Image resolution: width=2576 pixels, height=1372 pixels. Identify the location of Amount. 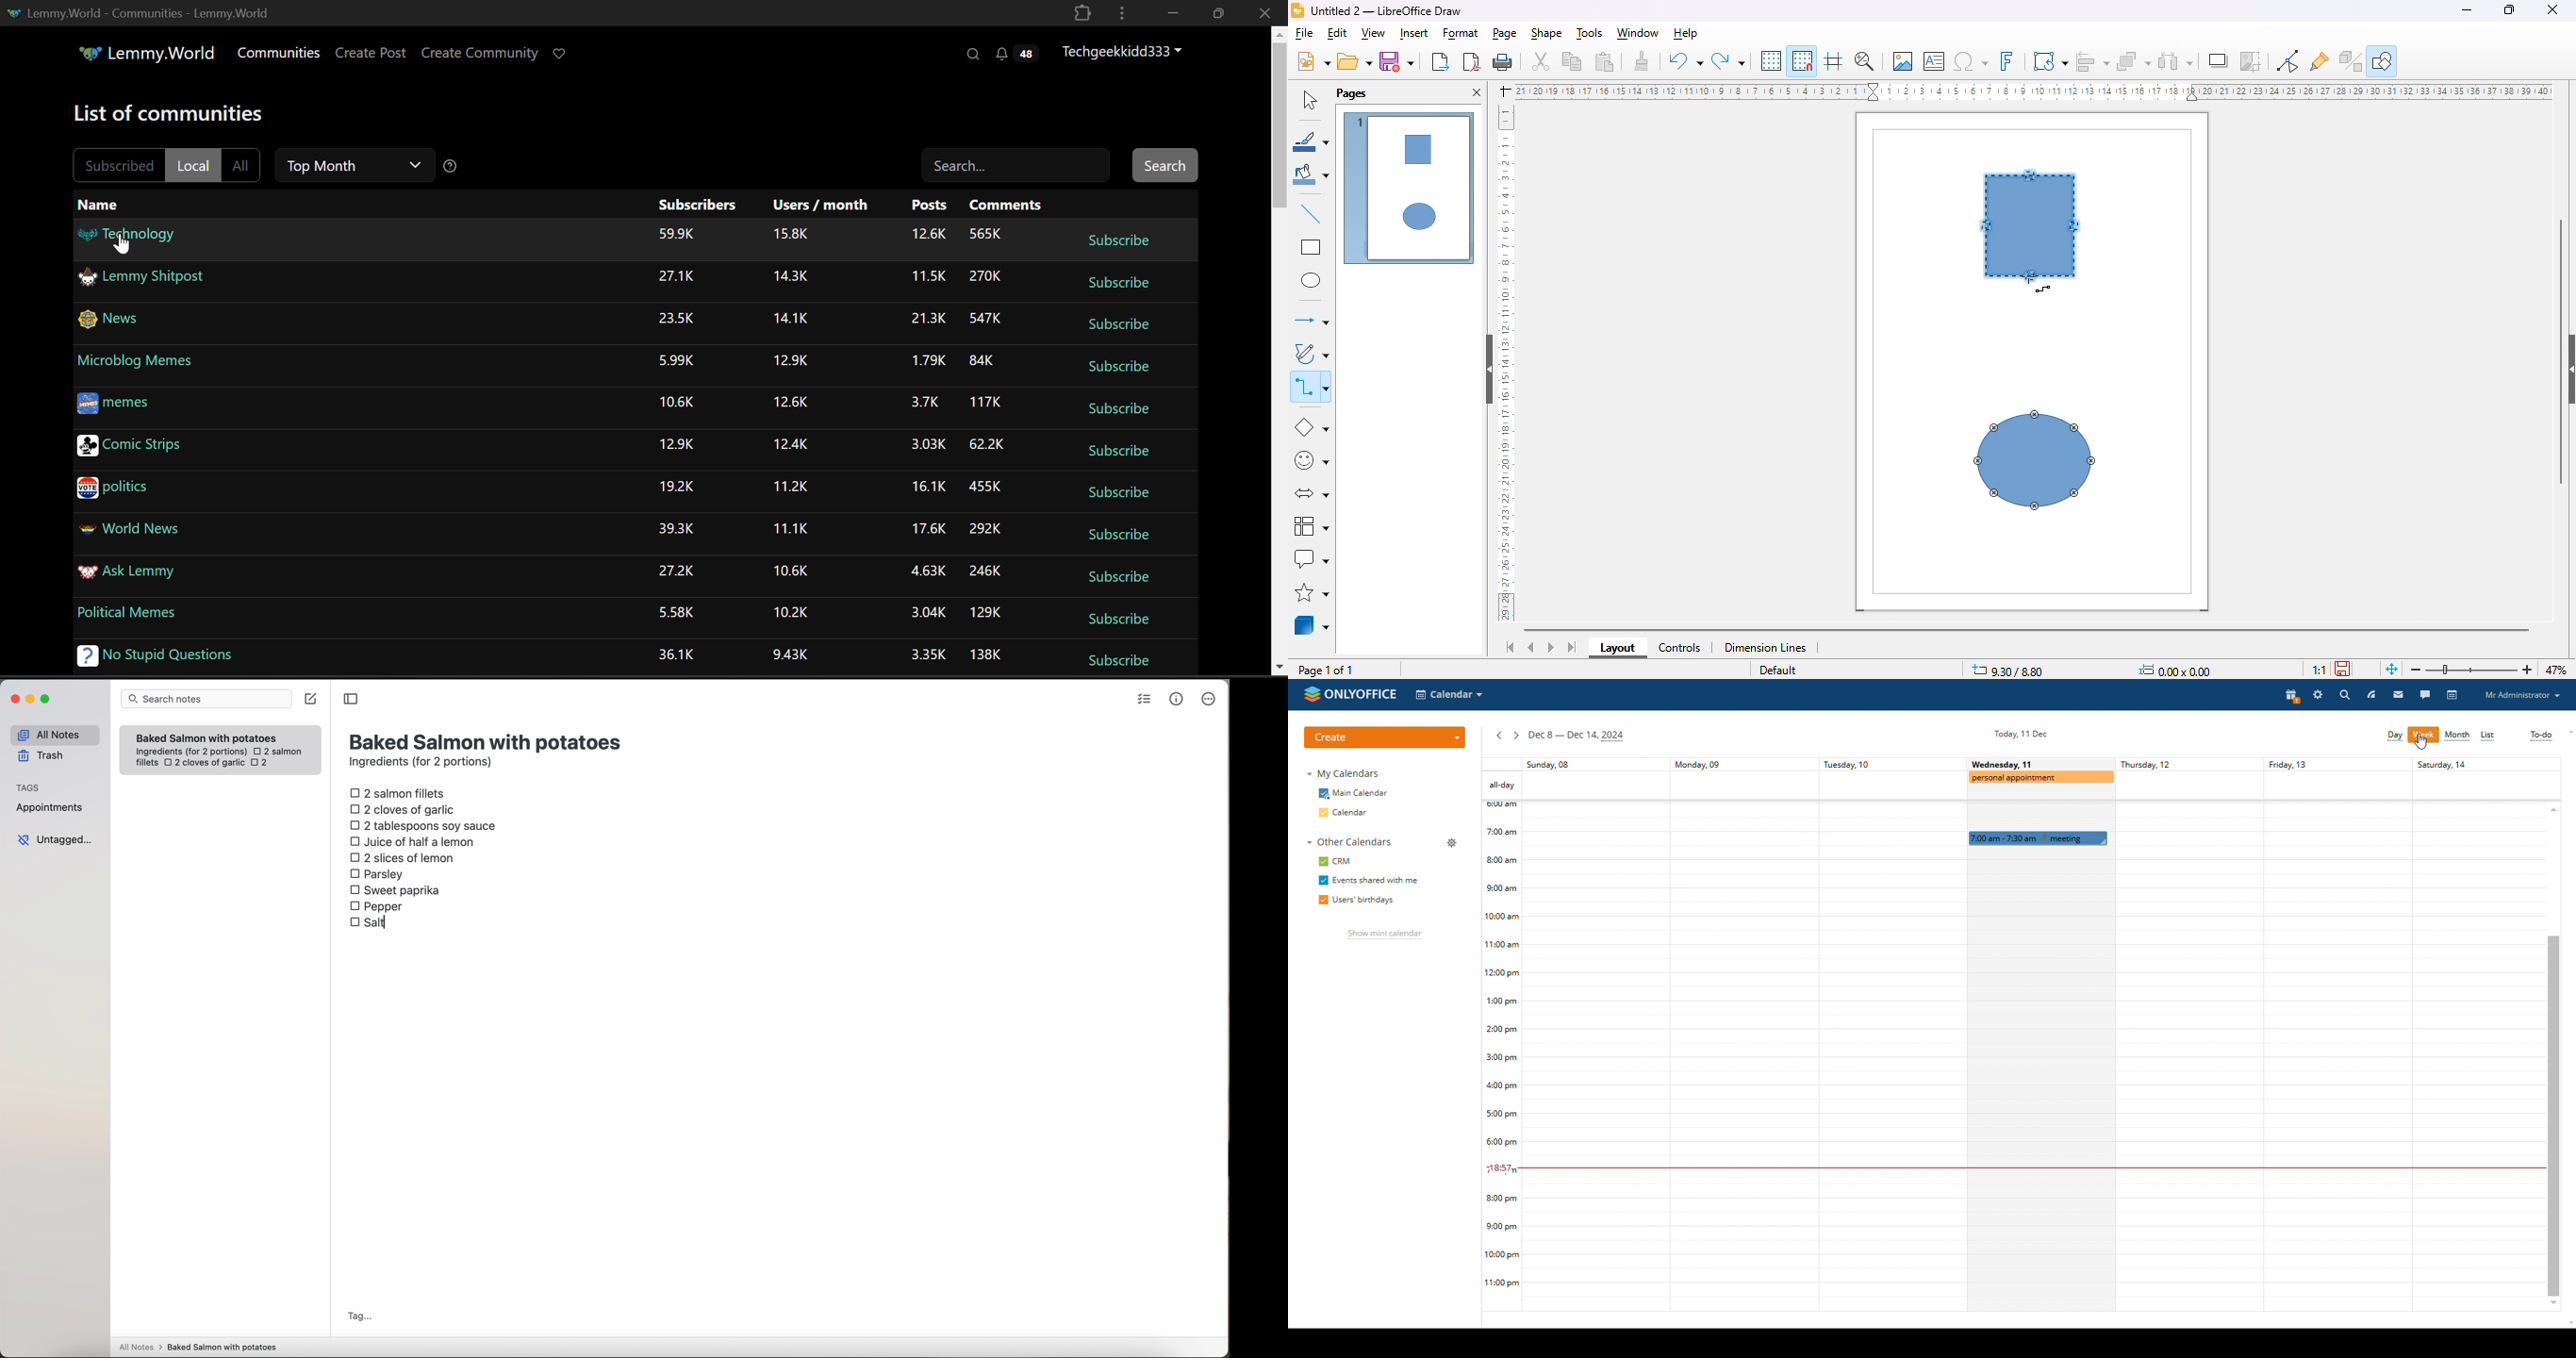
(985, 404).